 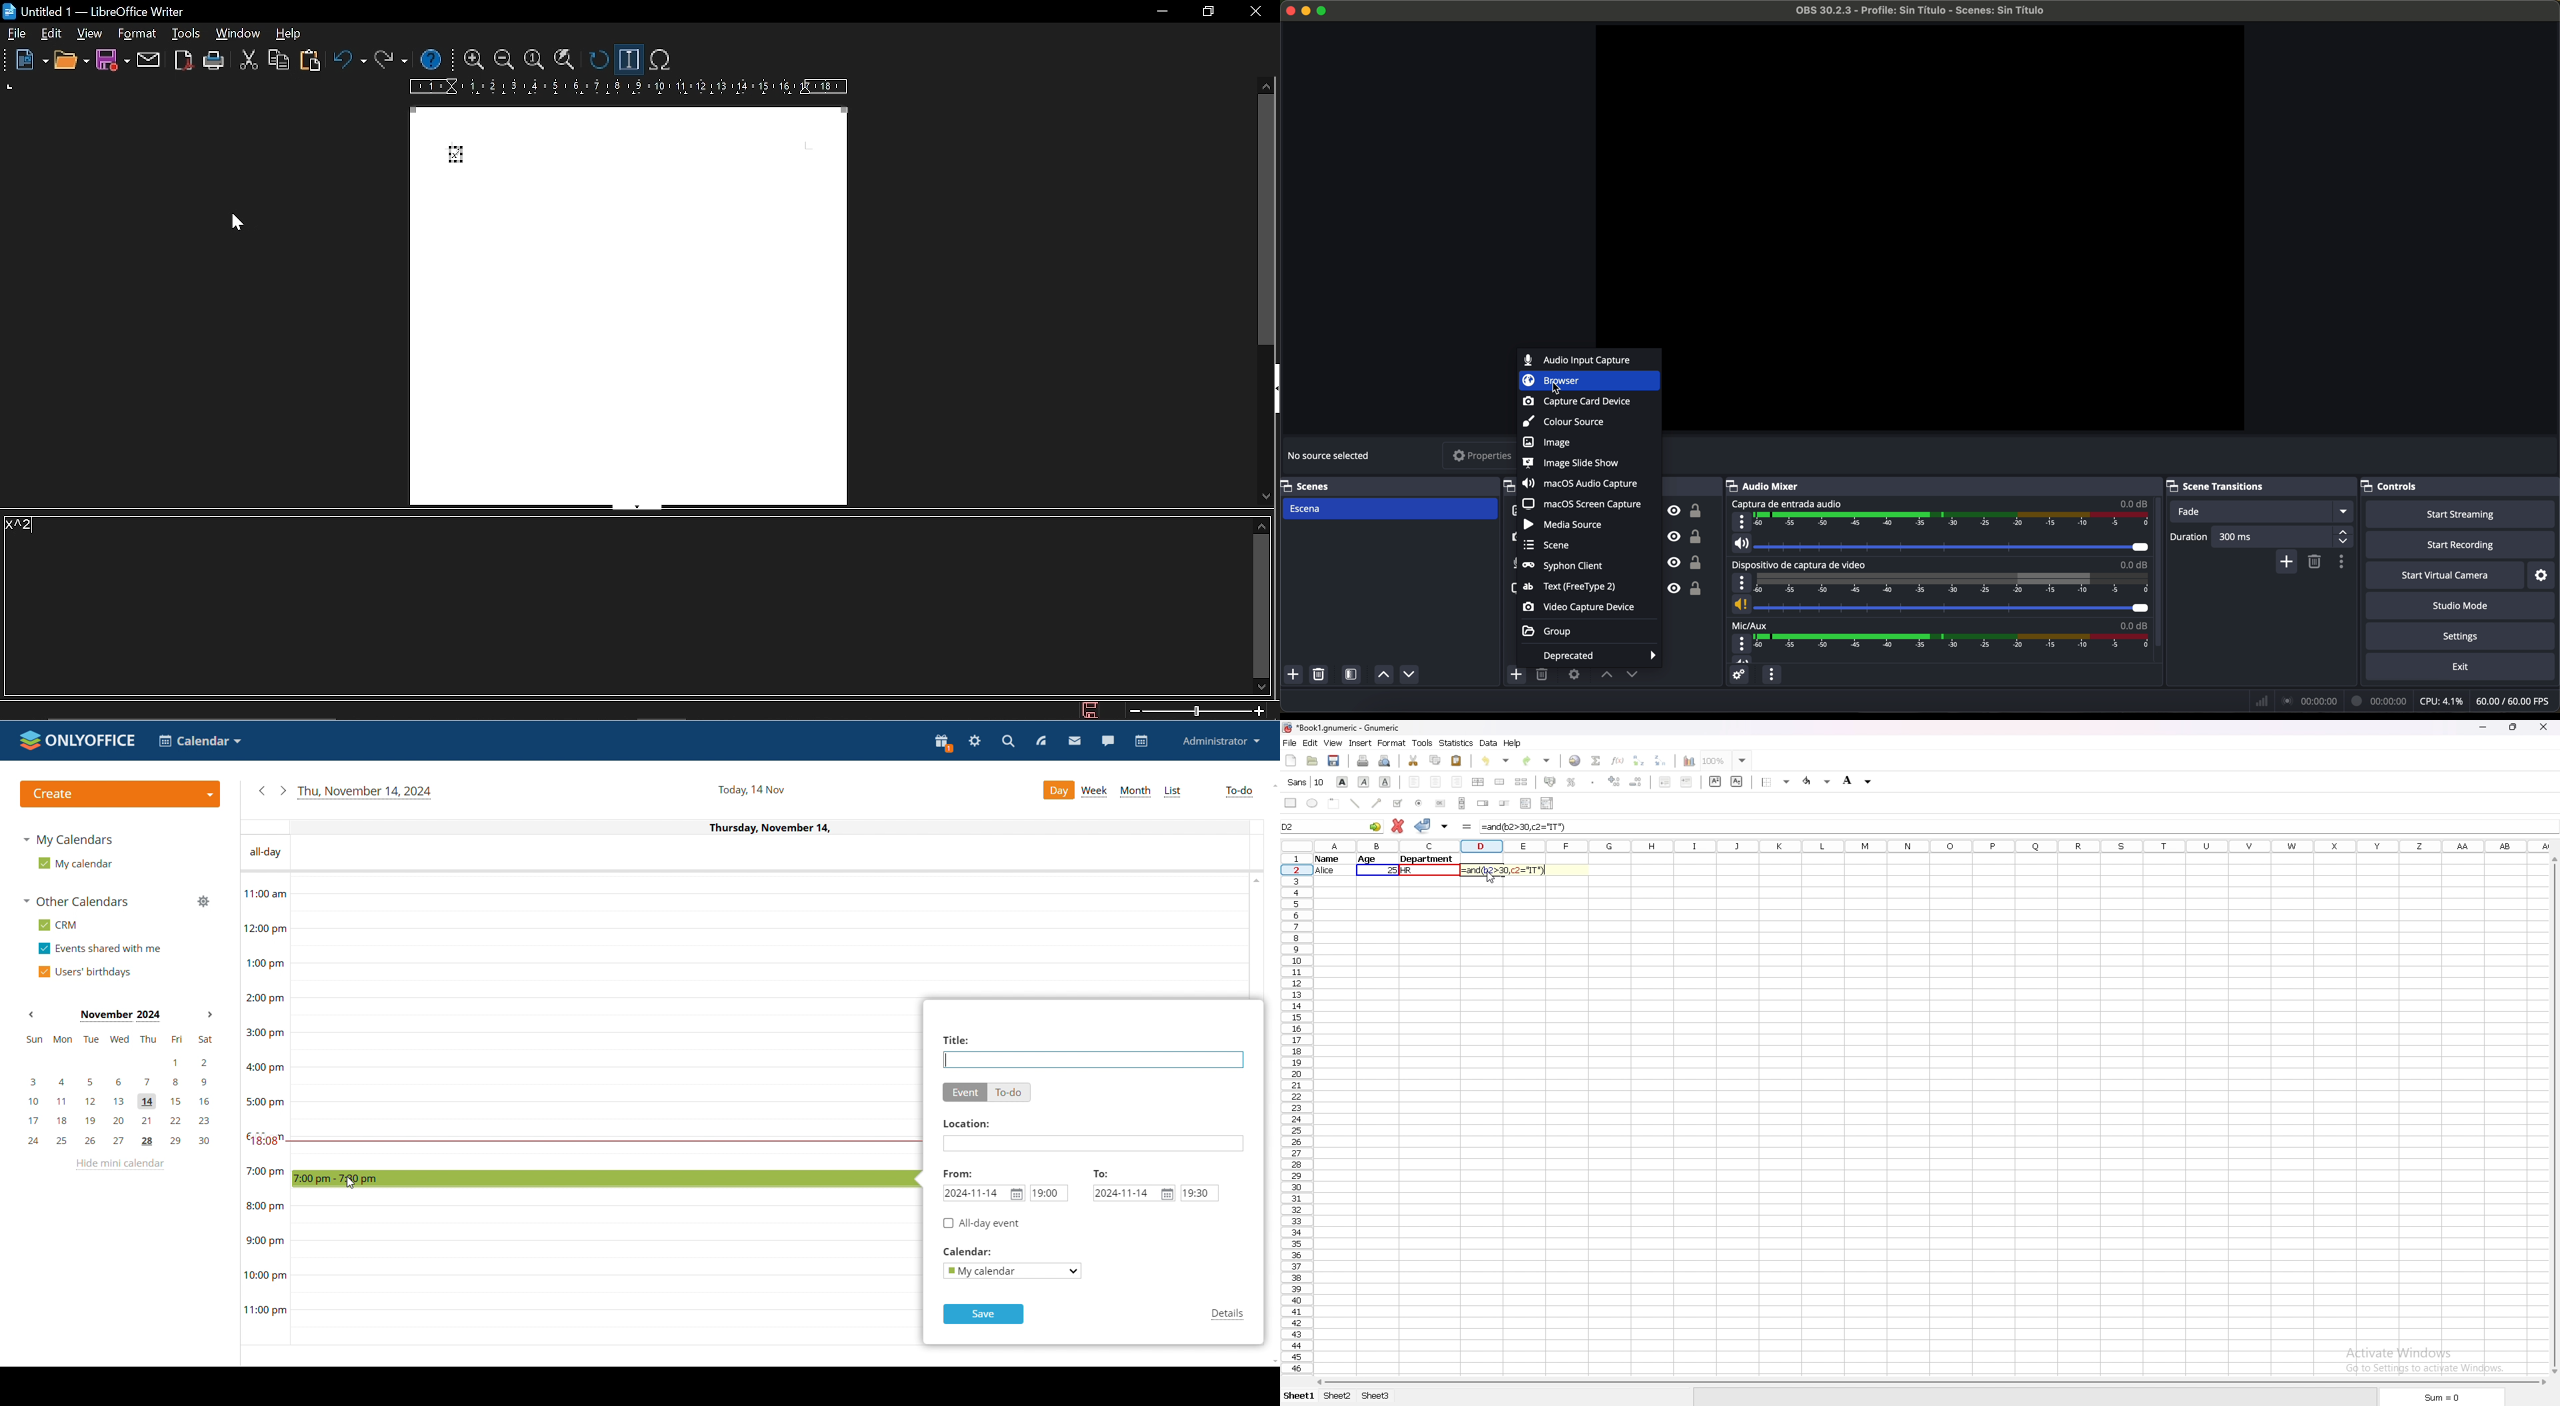 I want to click on sheet 1, so click(x=1299, y=1397).